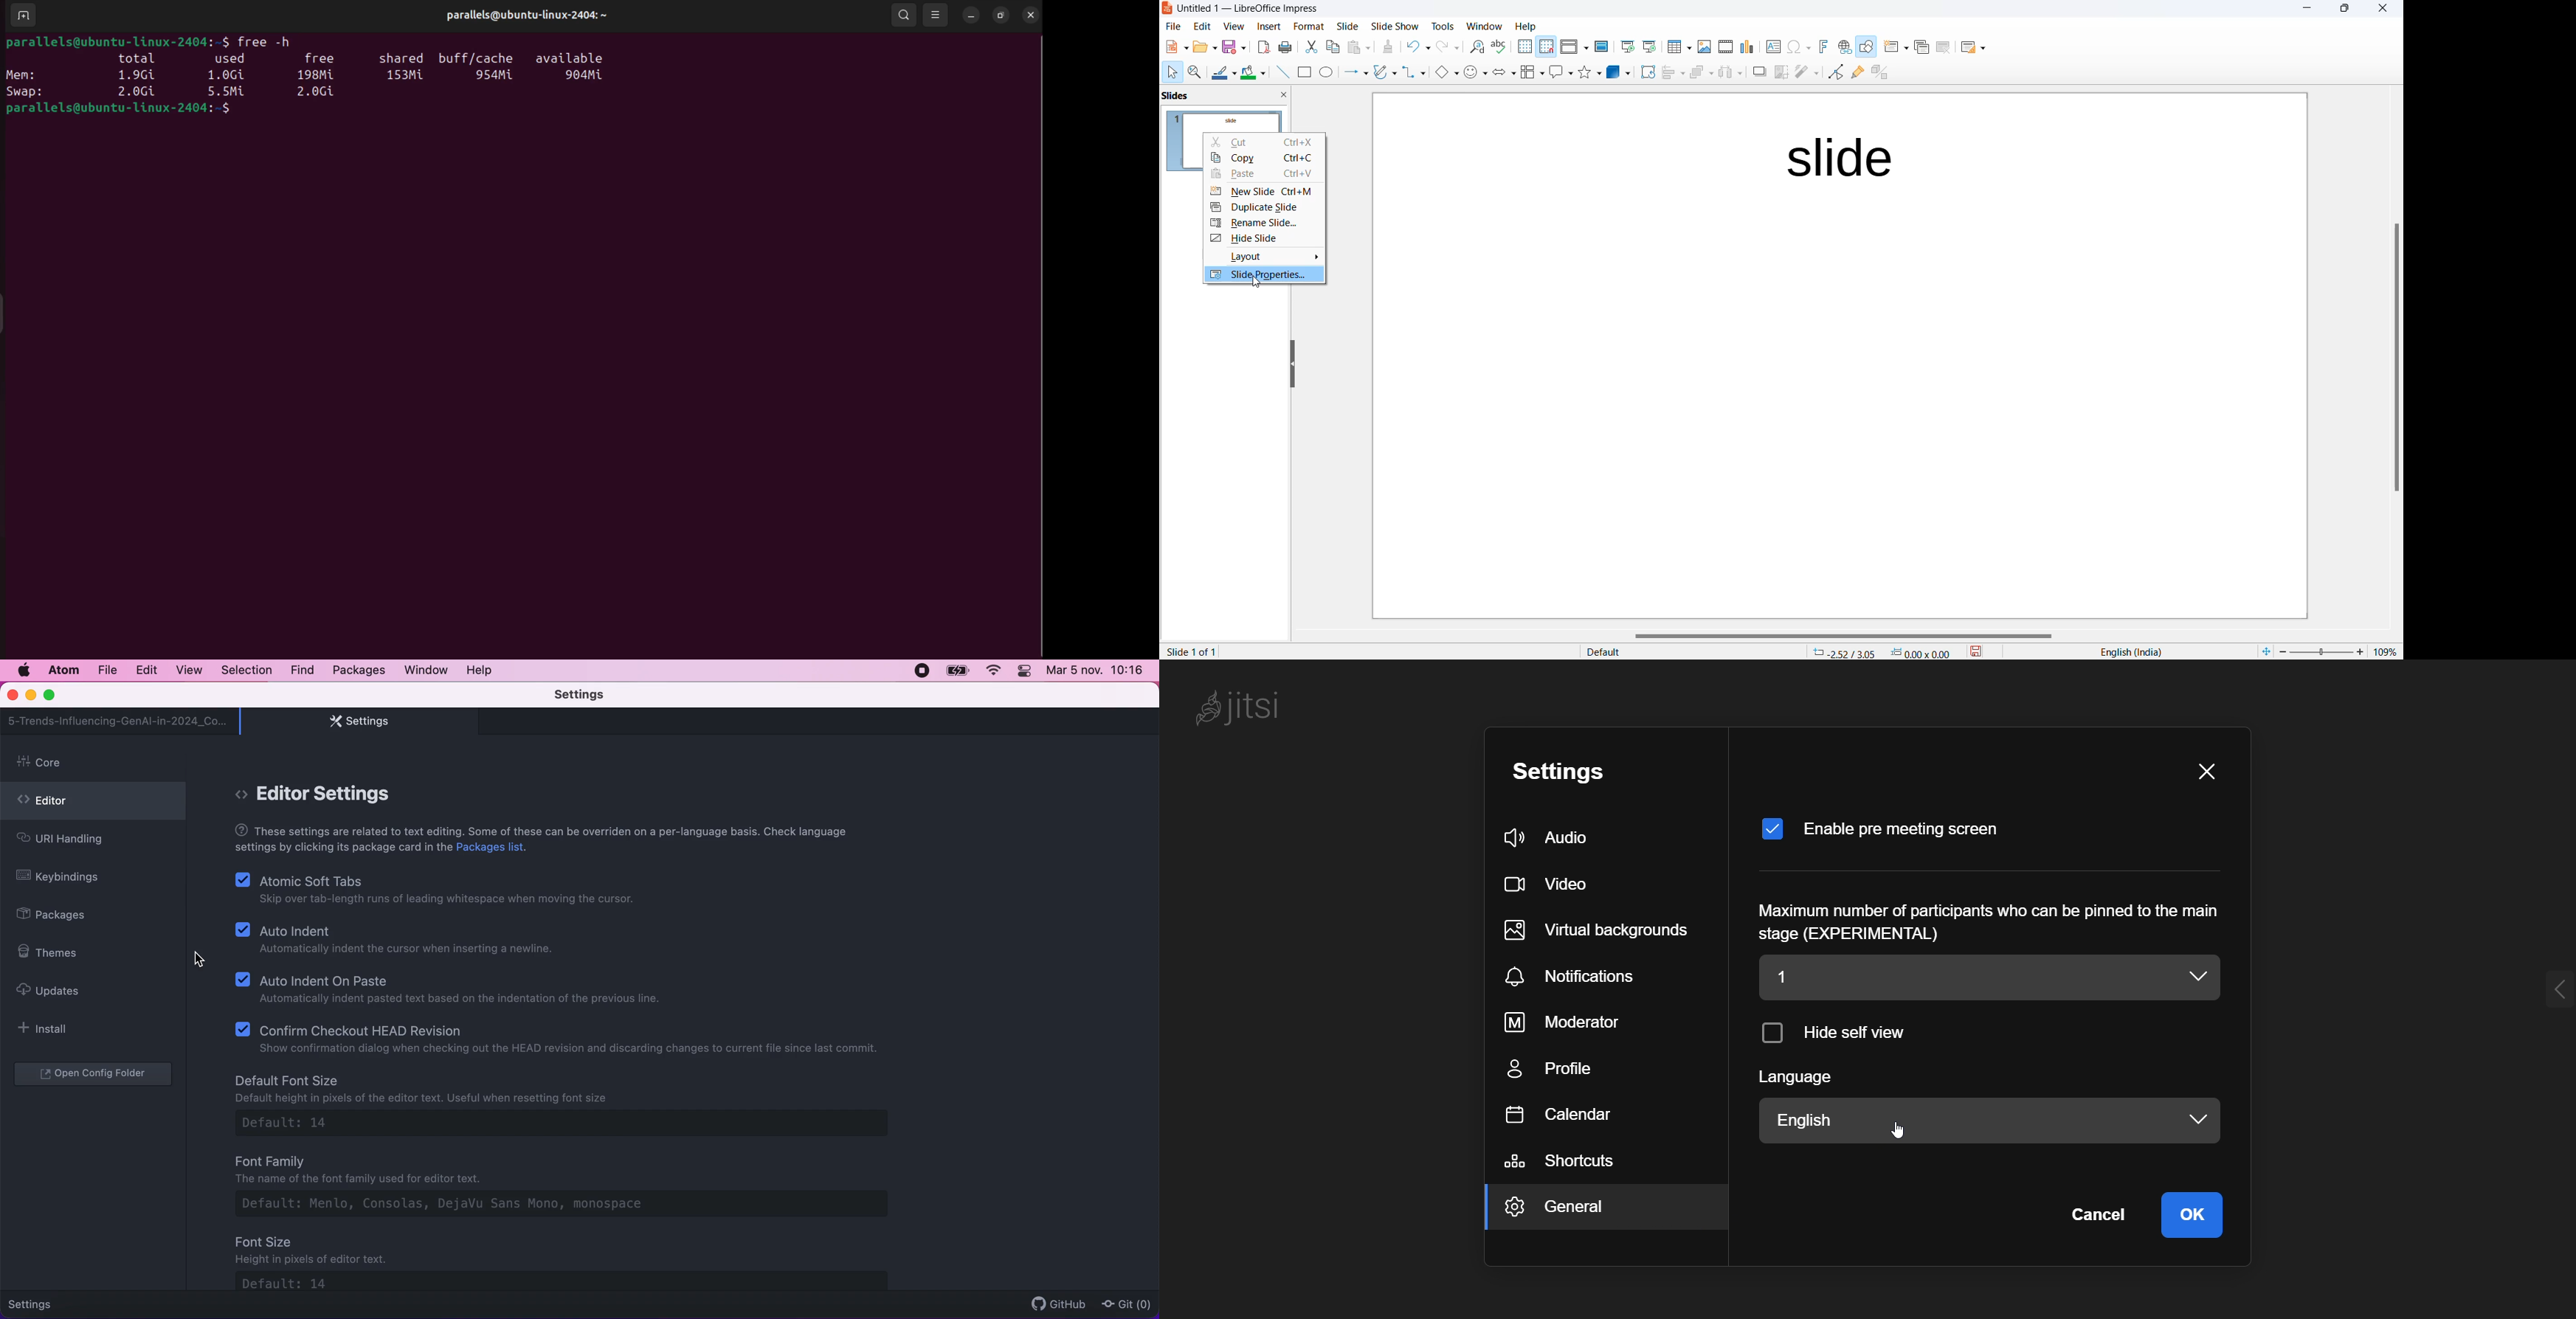  I want to click on Ok, so click(2194, 1216).